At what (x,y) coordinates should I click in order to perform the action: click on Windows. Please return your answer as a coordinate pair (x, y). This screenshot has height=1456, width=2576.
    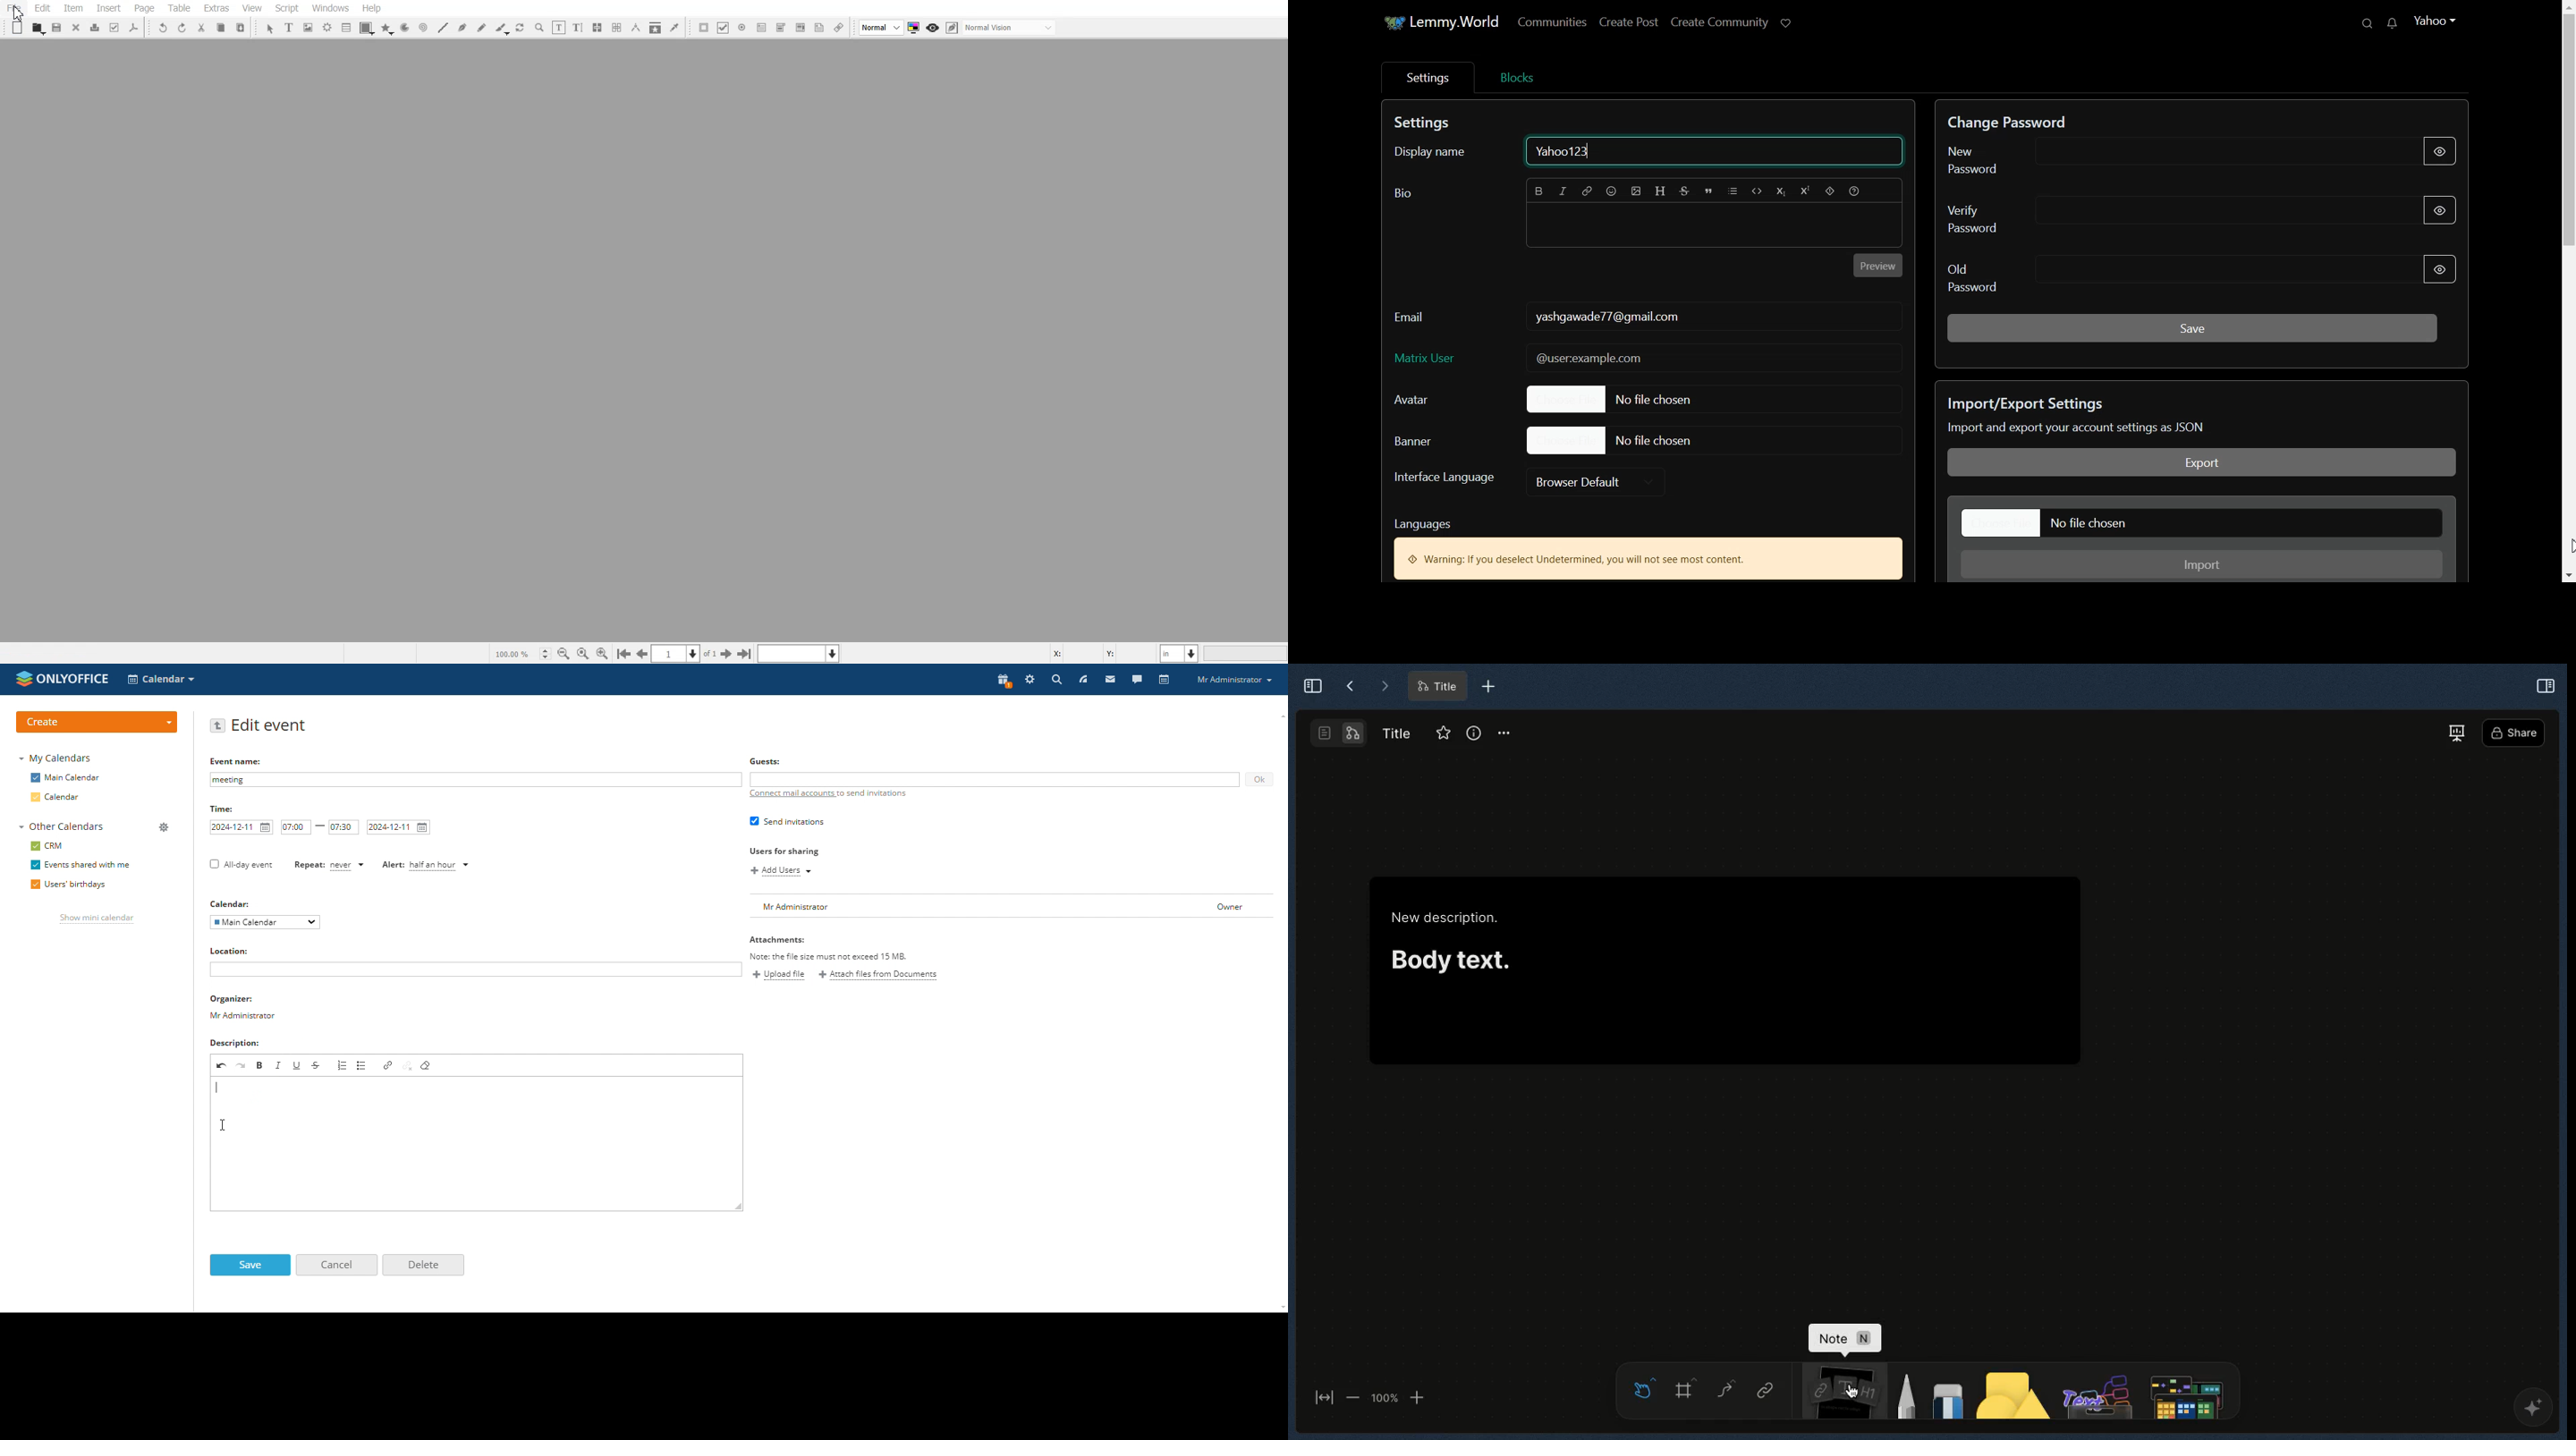
    Looking at the image, I should click on (331, 8).